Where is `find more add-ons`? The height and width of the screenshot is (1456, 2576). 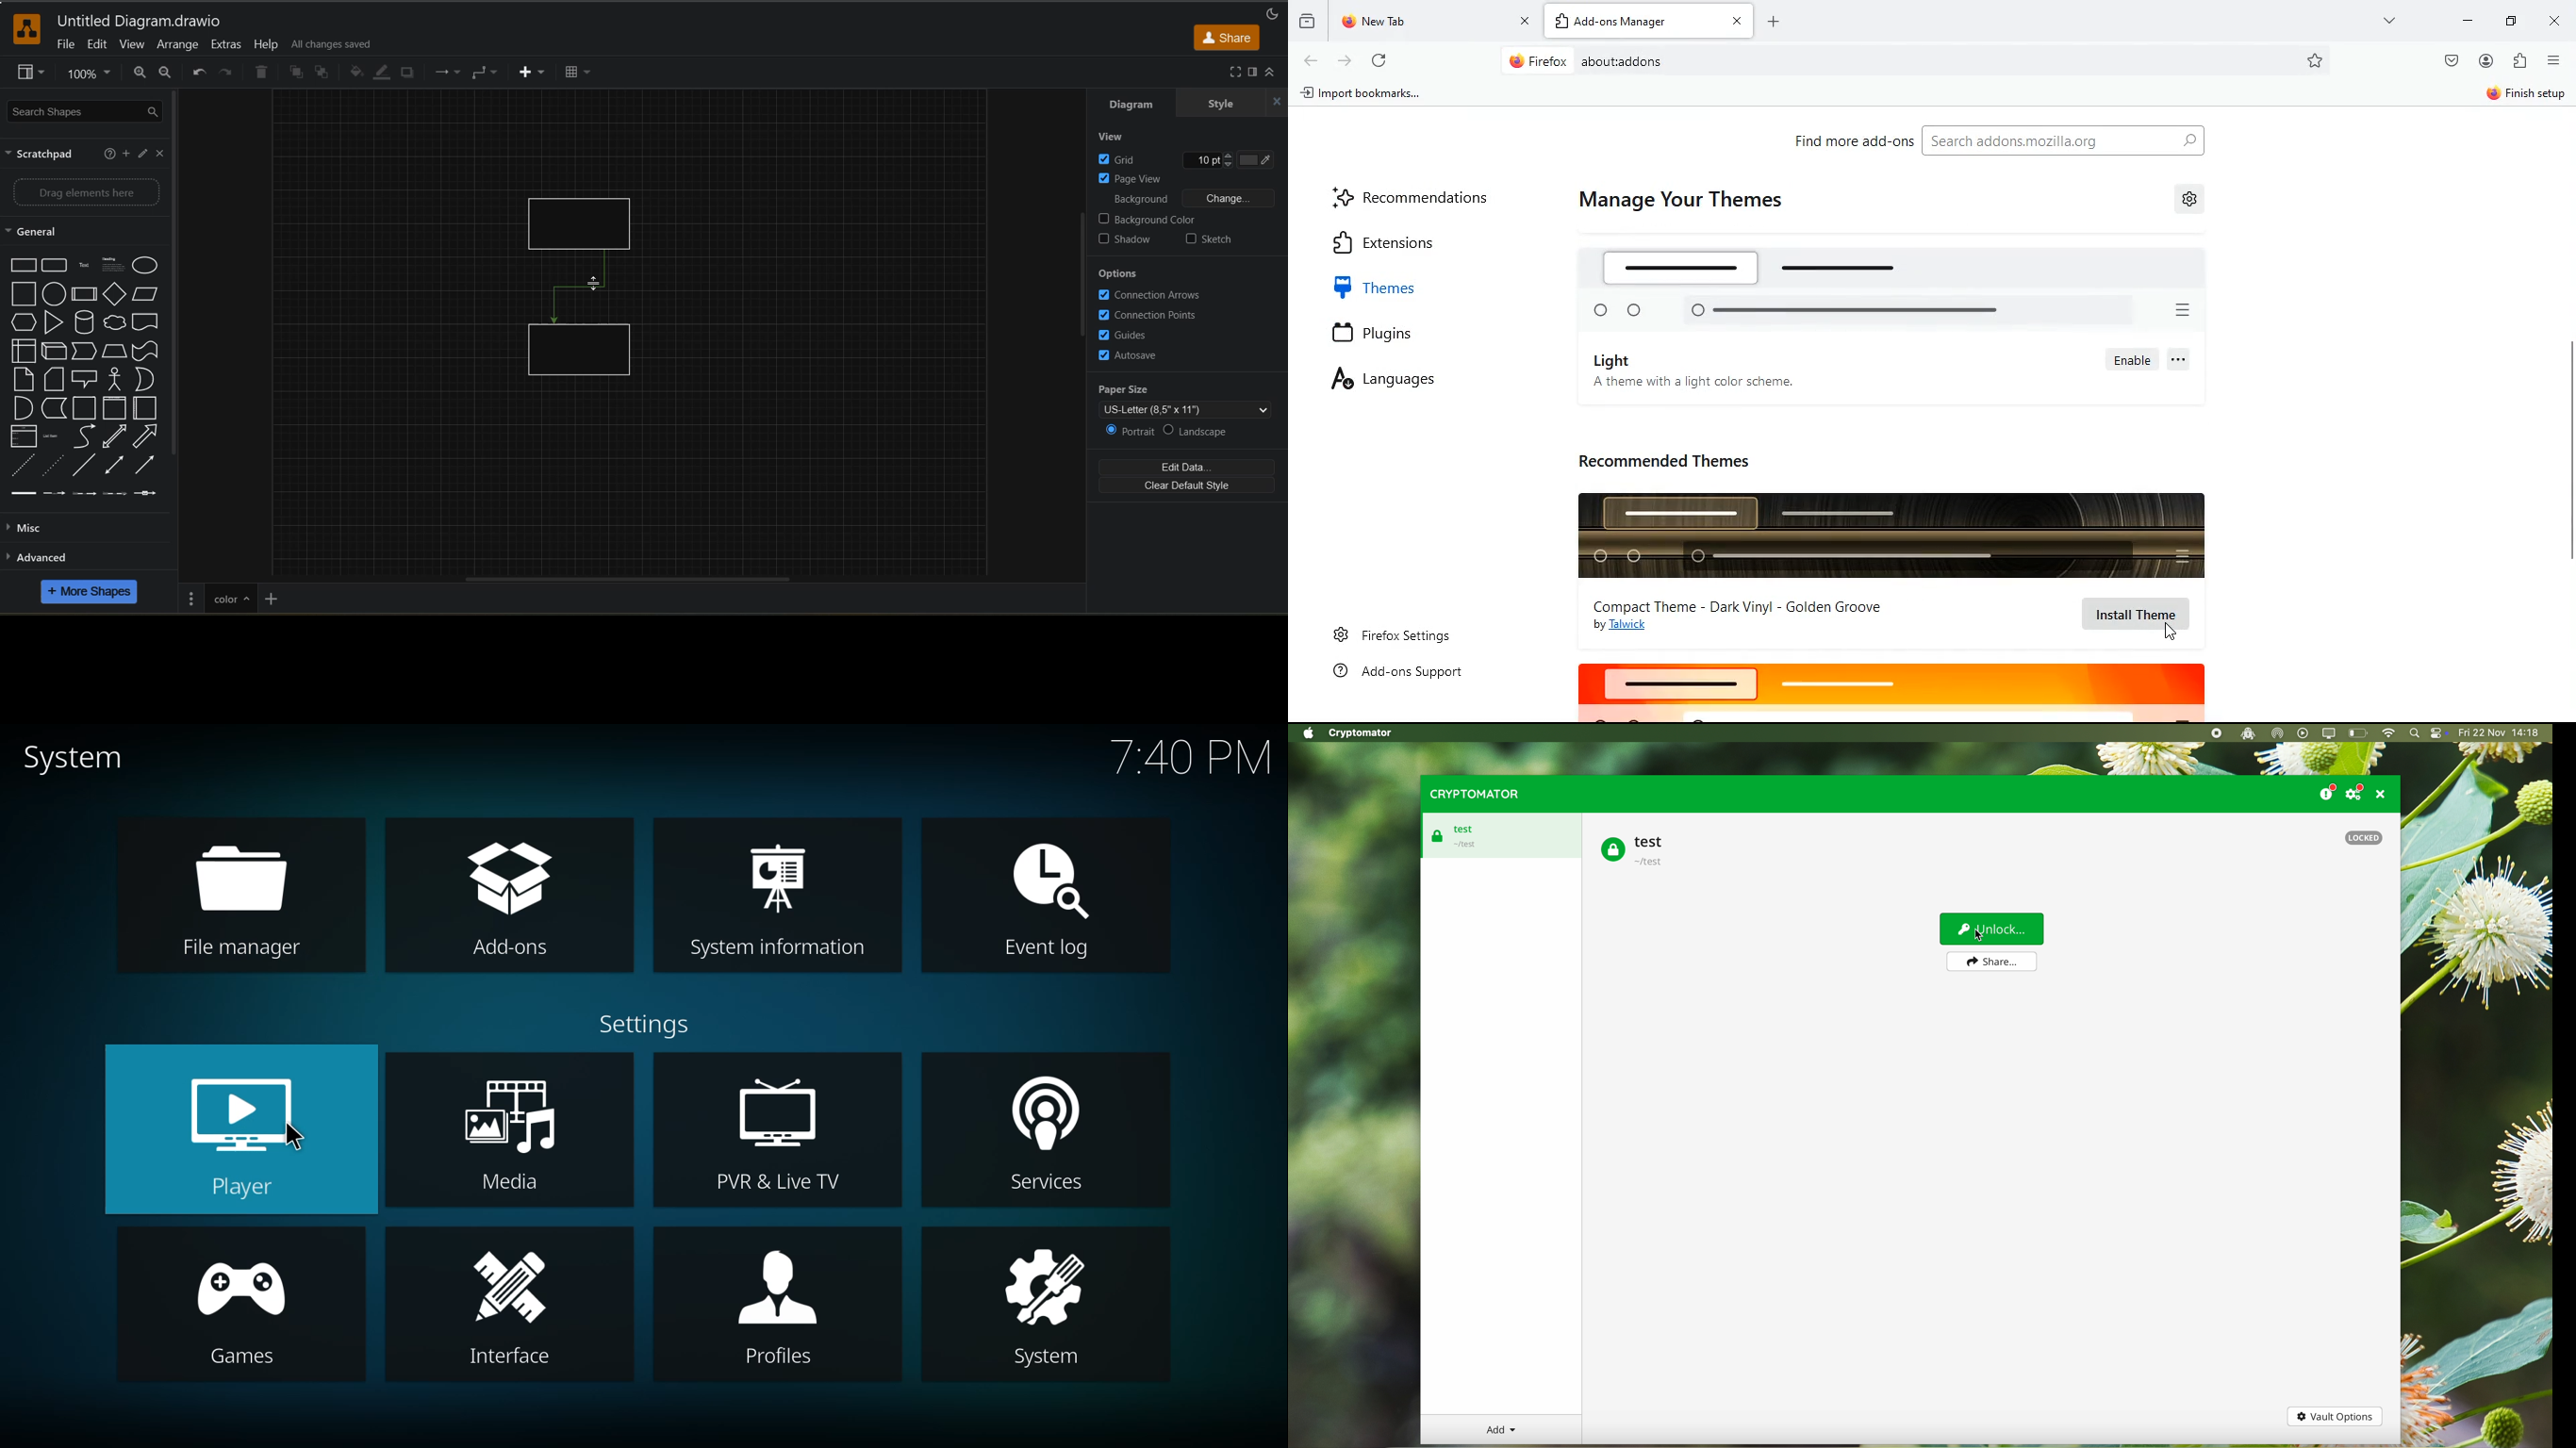
find more add-ons is located at coordinates (1847, 140).